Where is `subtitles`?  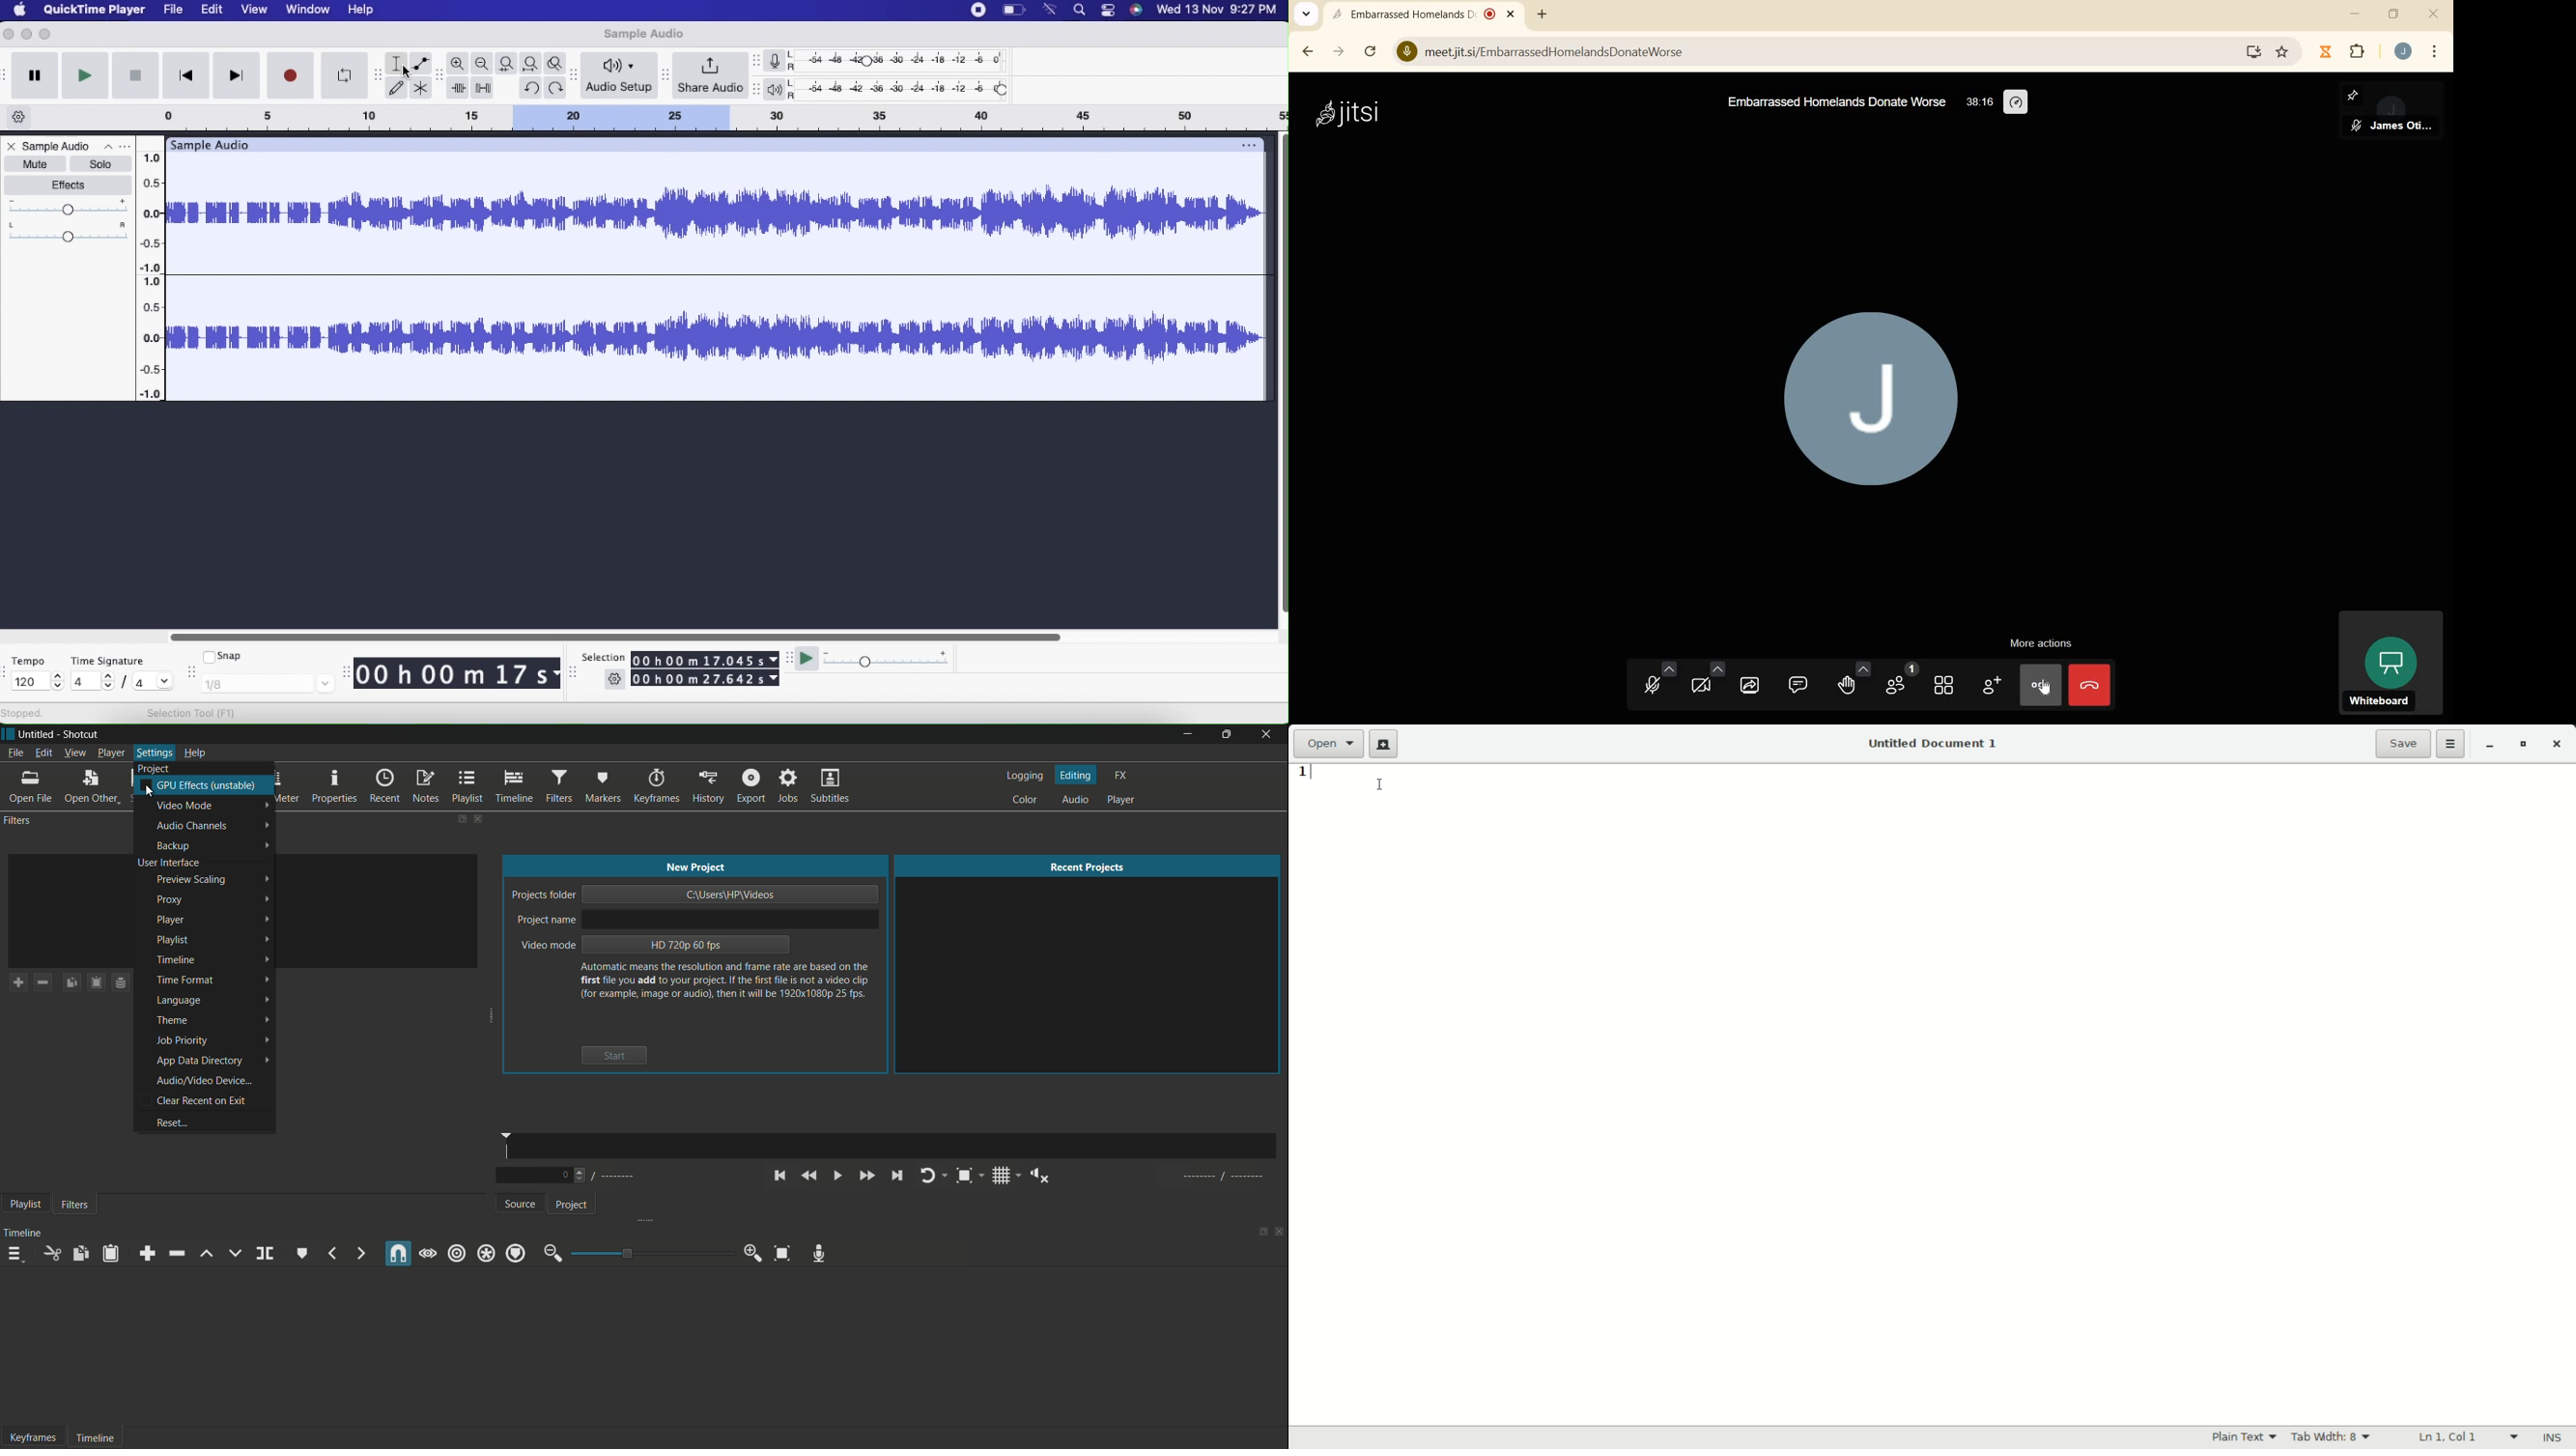 subtitles is located at coordinates (830, 785).